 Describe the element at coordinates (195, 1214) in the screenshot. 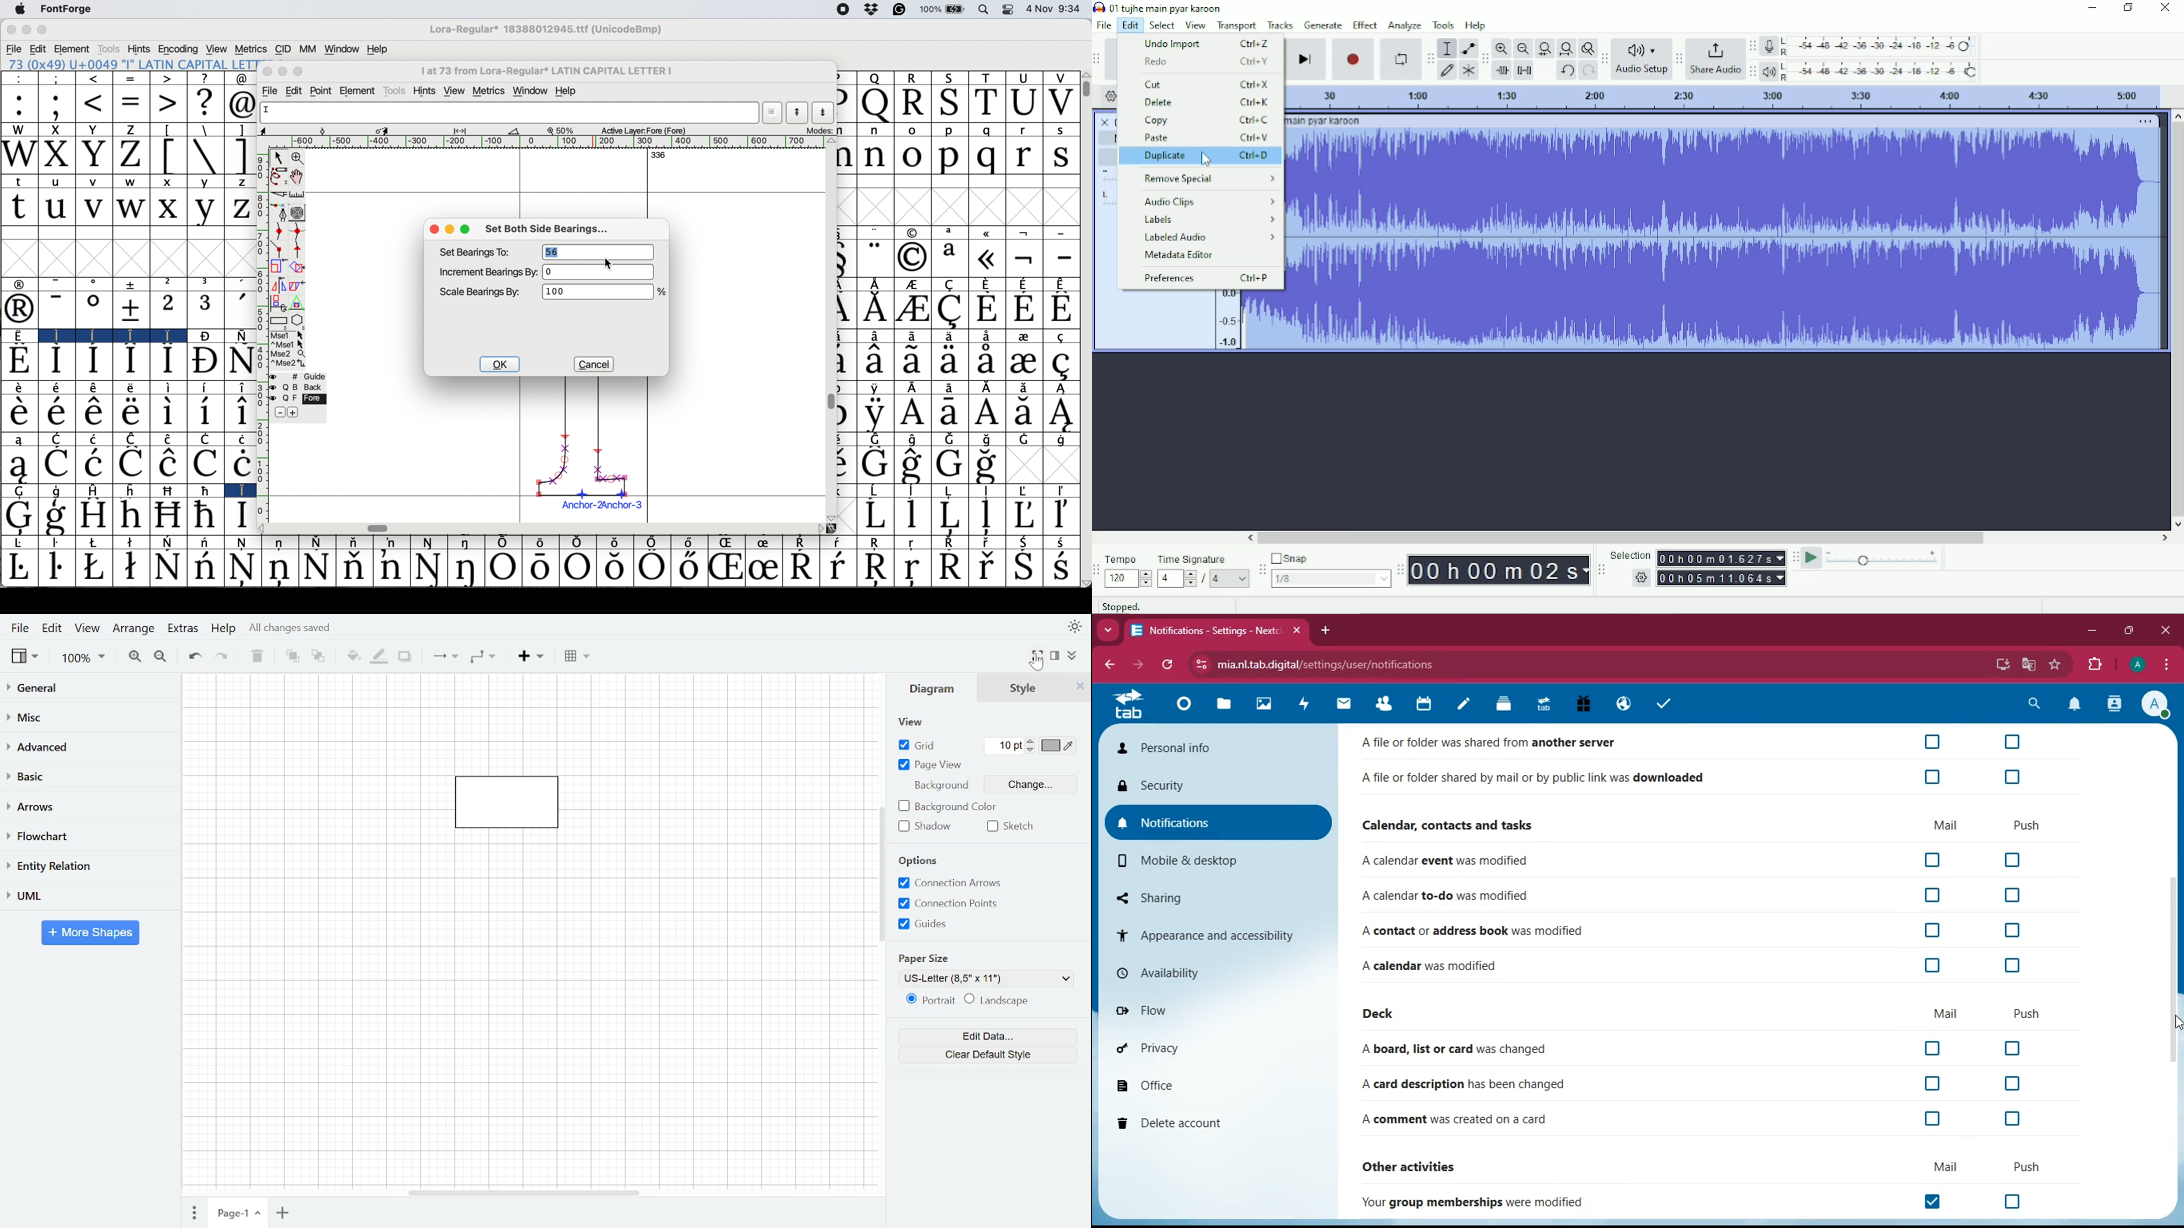

I see `Pages` at that location.